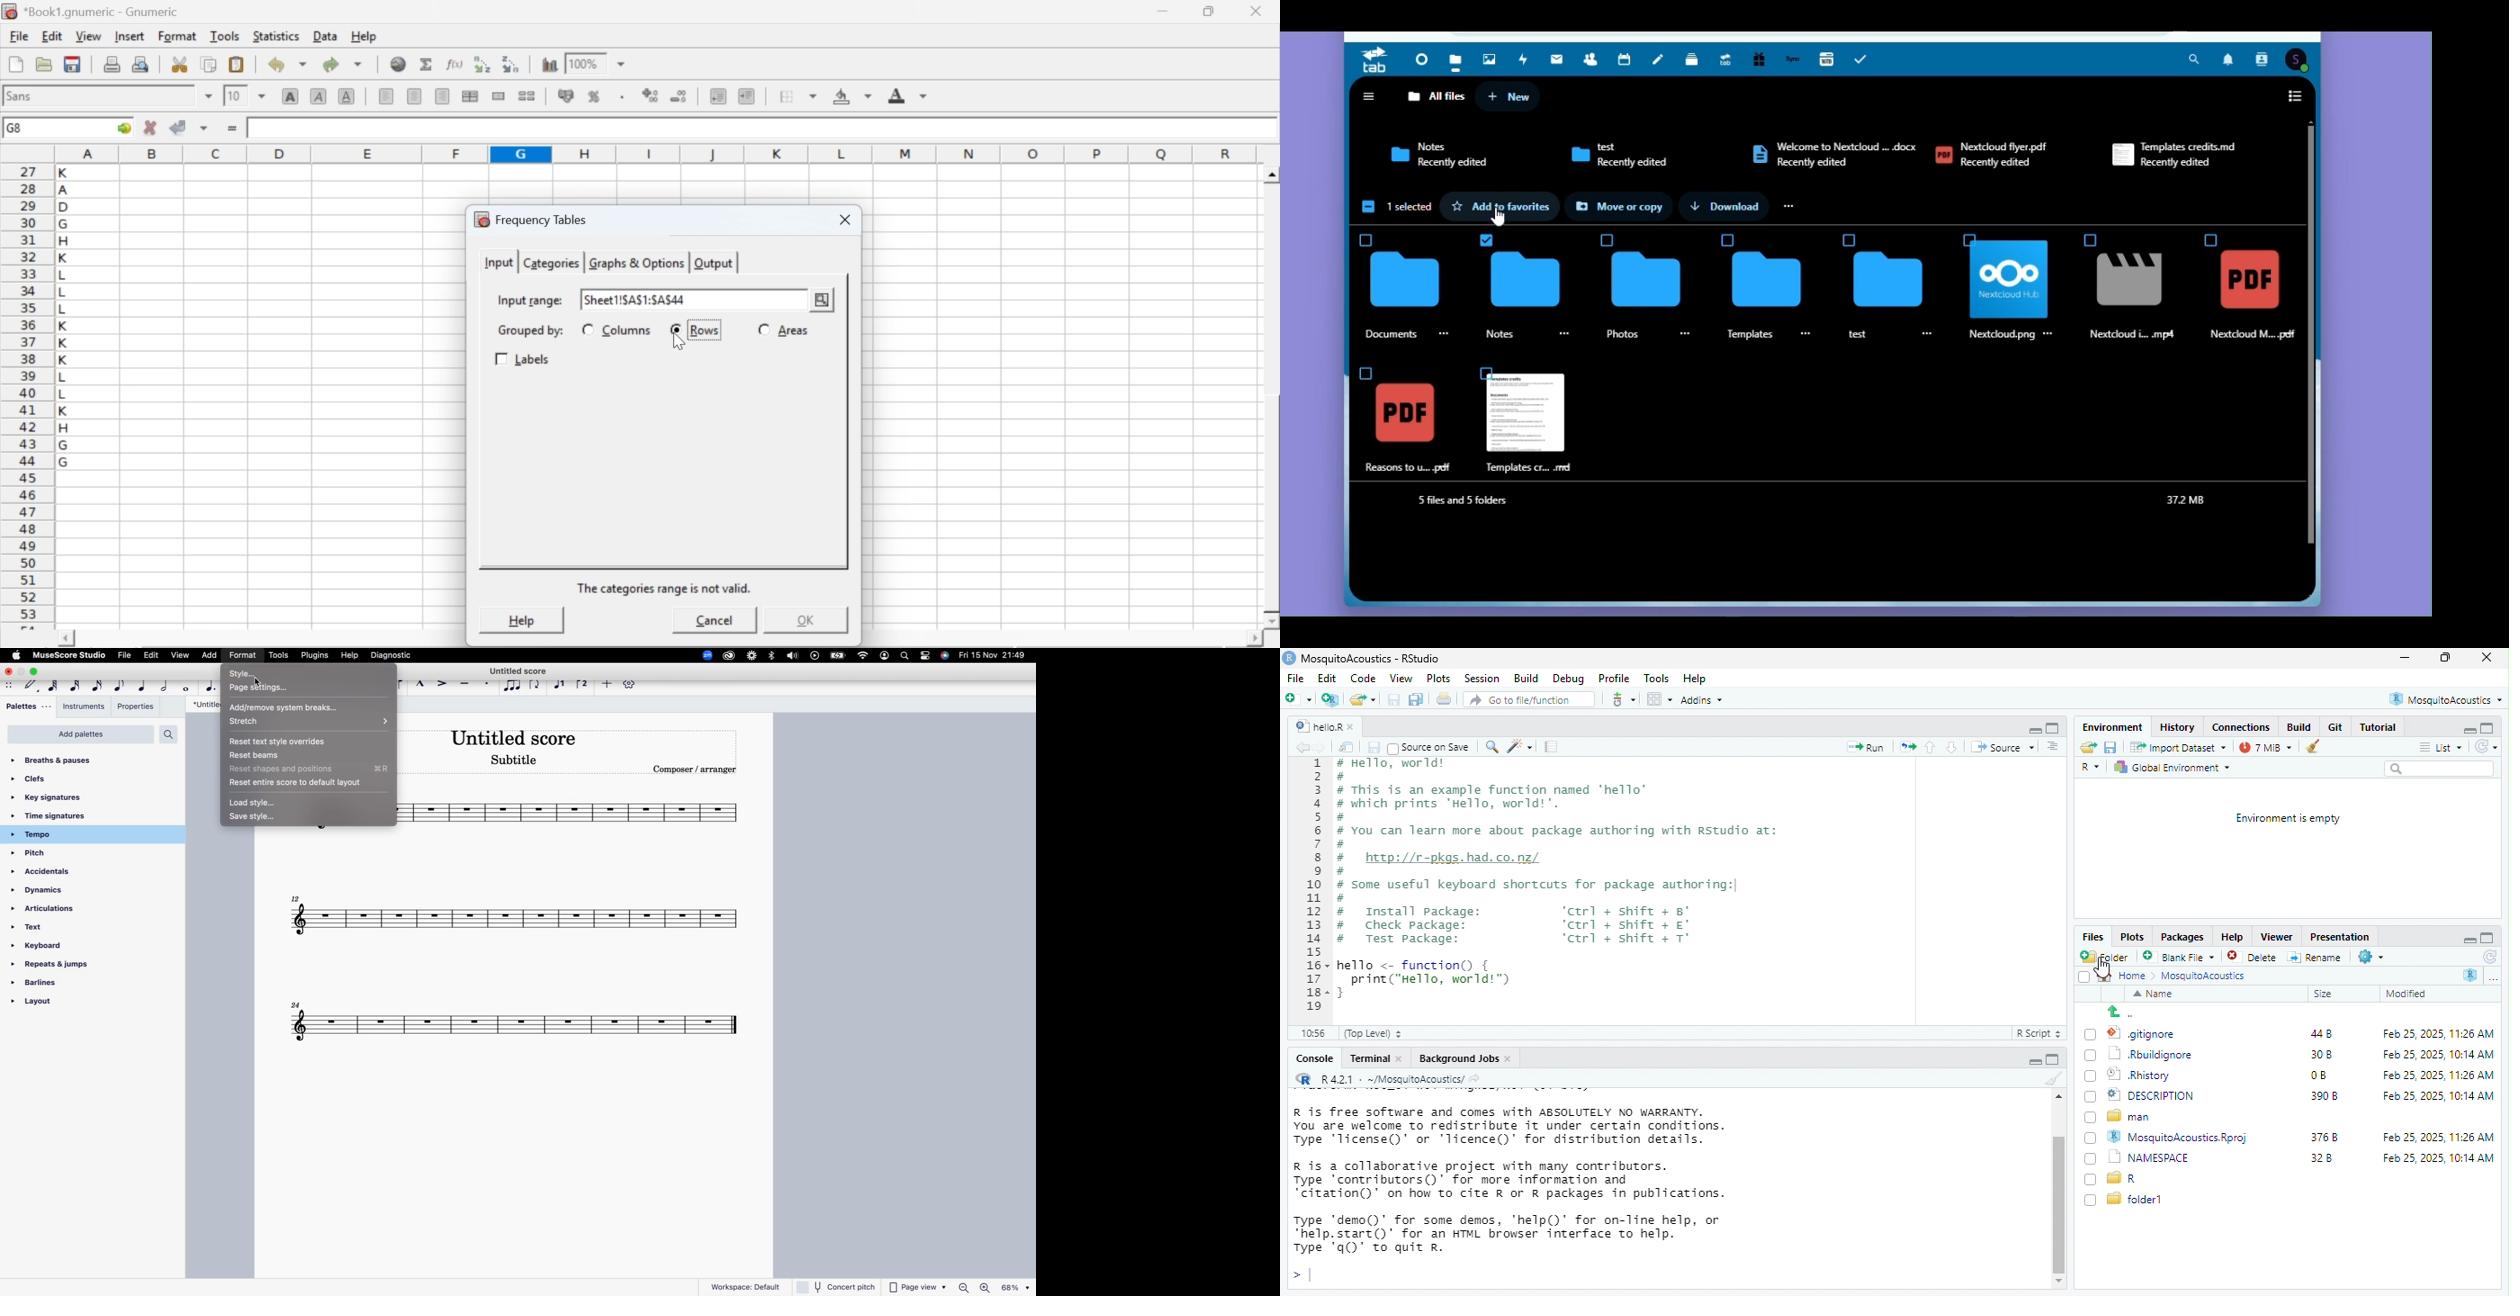 The image size is (2520, 1316). Describe the element at coordinates (529, 331) in the screenshot. I see `grouped by:` at that location.